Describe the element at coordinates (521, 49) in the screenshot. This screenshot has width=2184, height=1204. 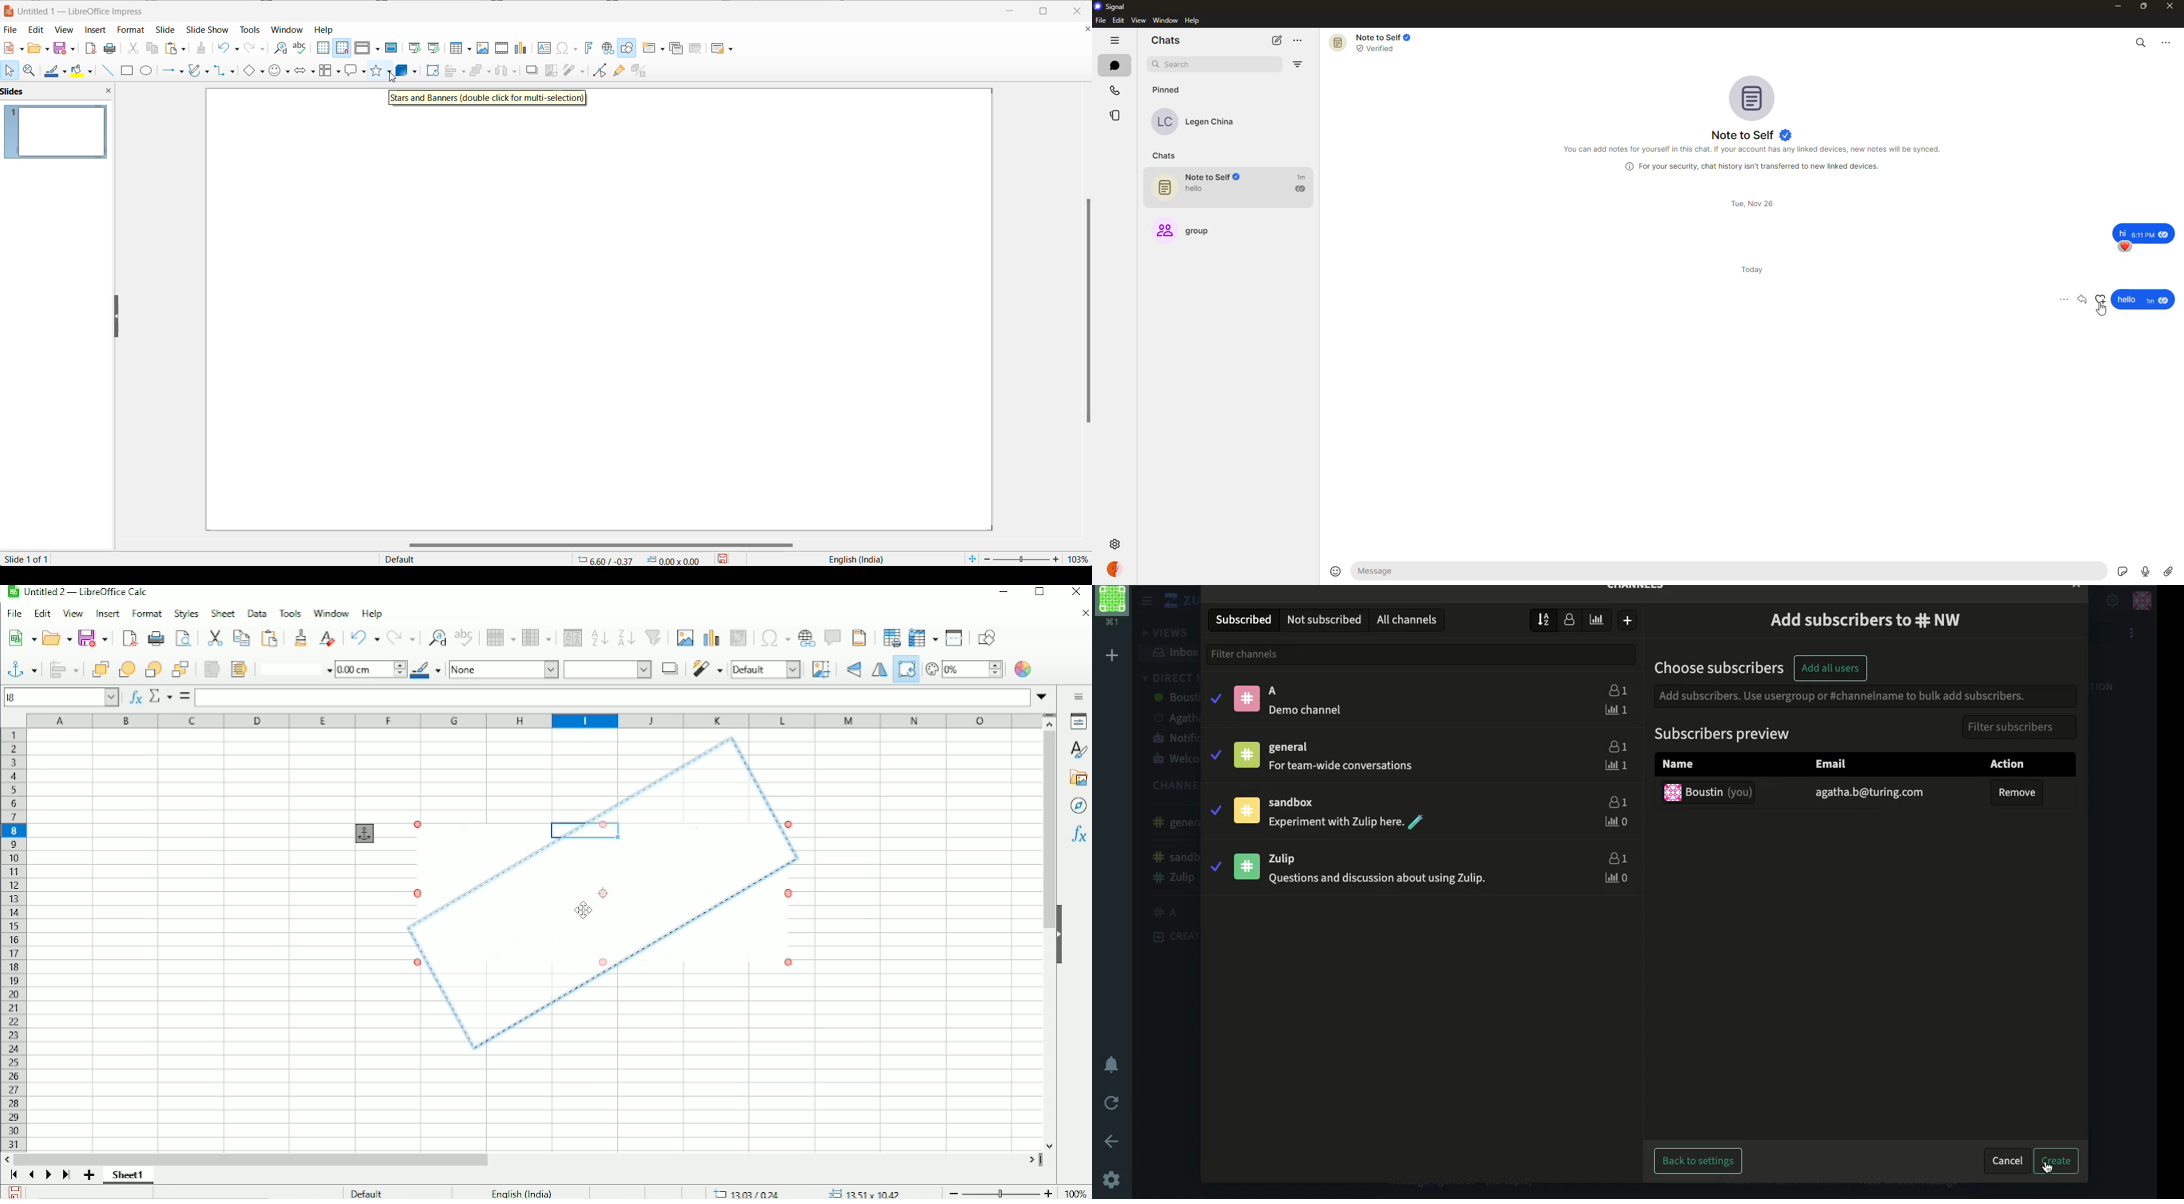
I see `insert chart` at that location.